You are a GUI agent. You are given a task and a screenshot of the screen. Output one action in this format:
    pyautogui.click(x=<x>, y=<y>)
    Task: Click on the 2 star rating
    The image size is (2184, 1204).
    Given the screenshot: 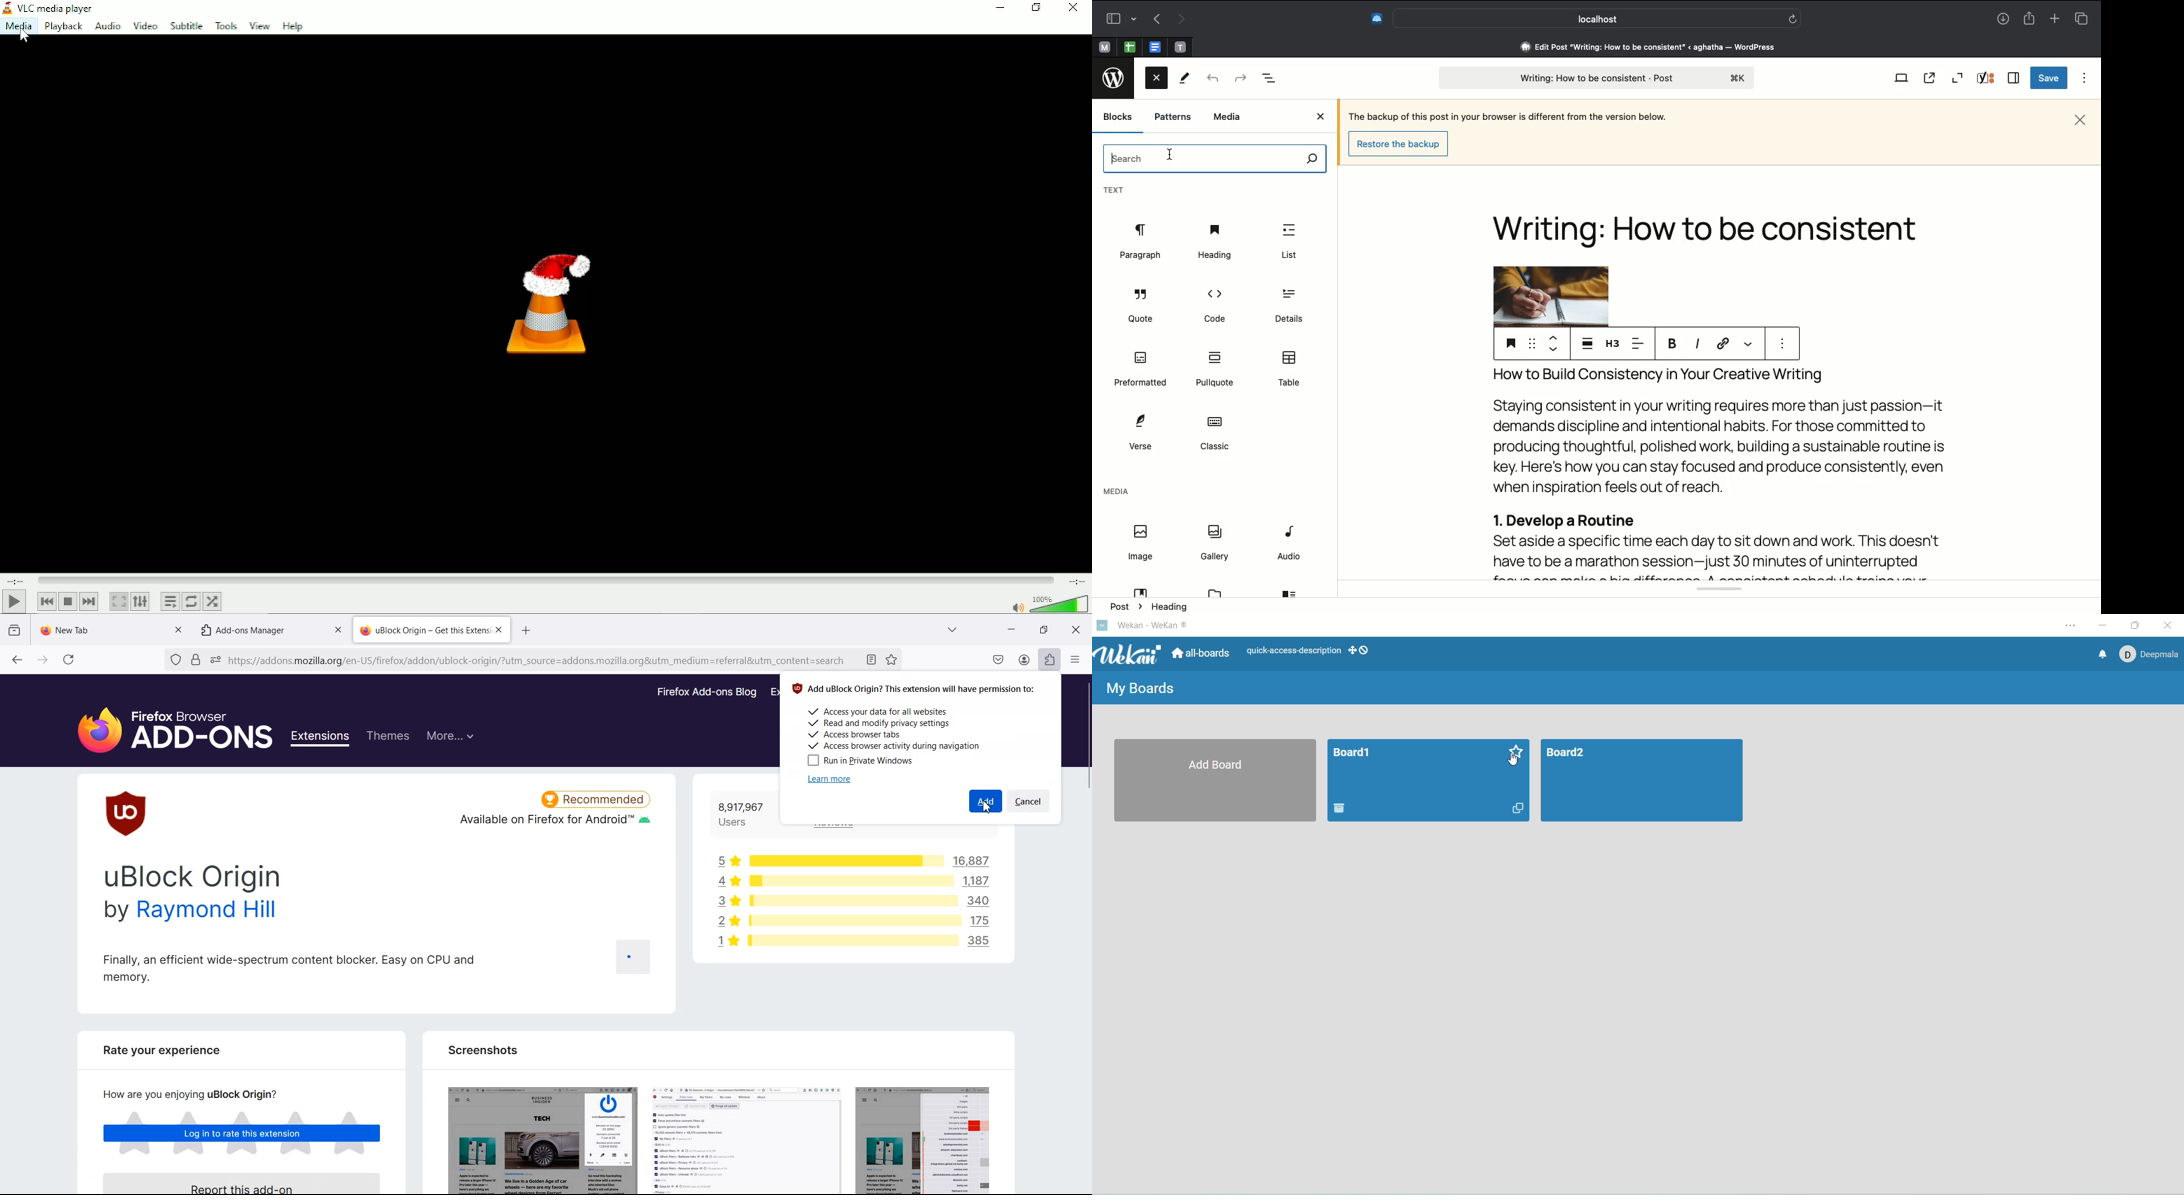 What is the action you would take?
    pyautogui.click(x=728, y=922)
    